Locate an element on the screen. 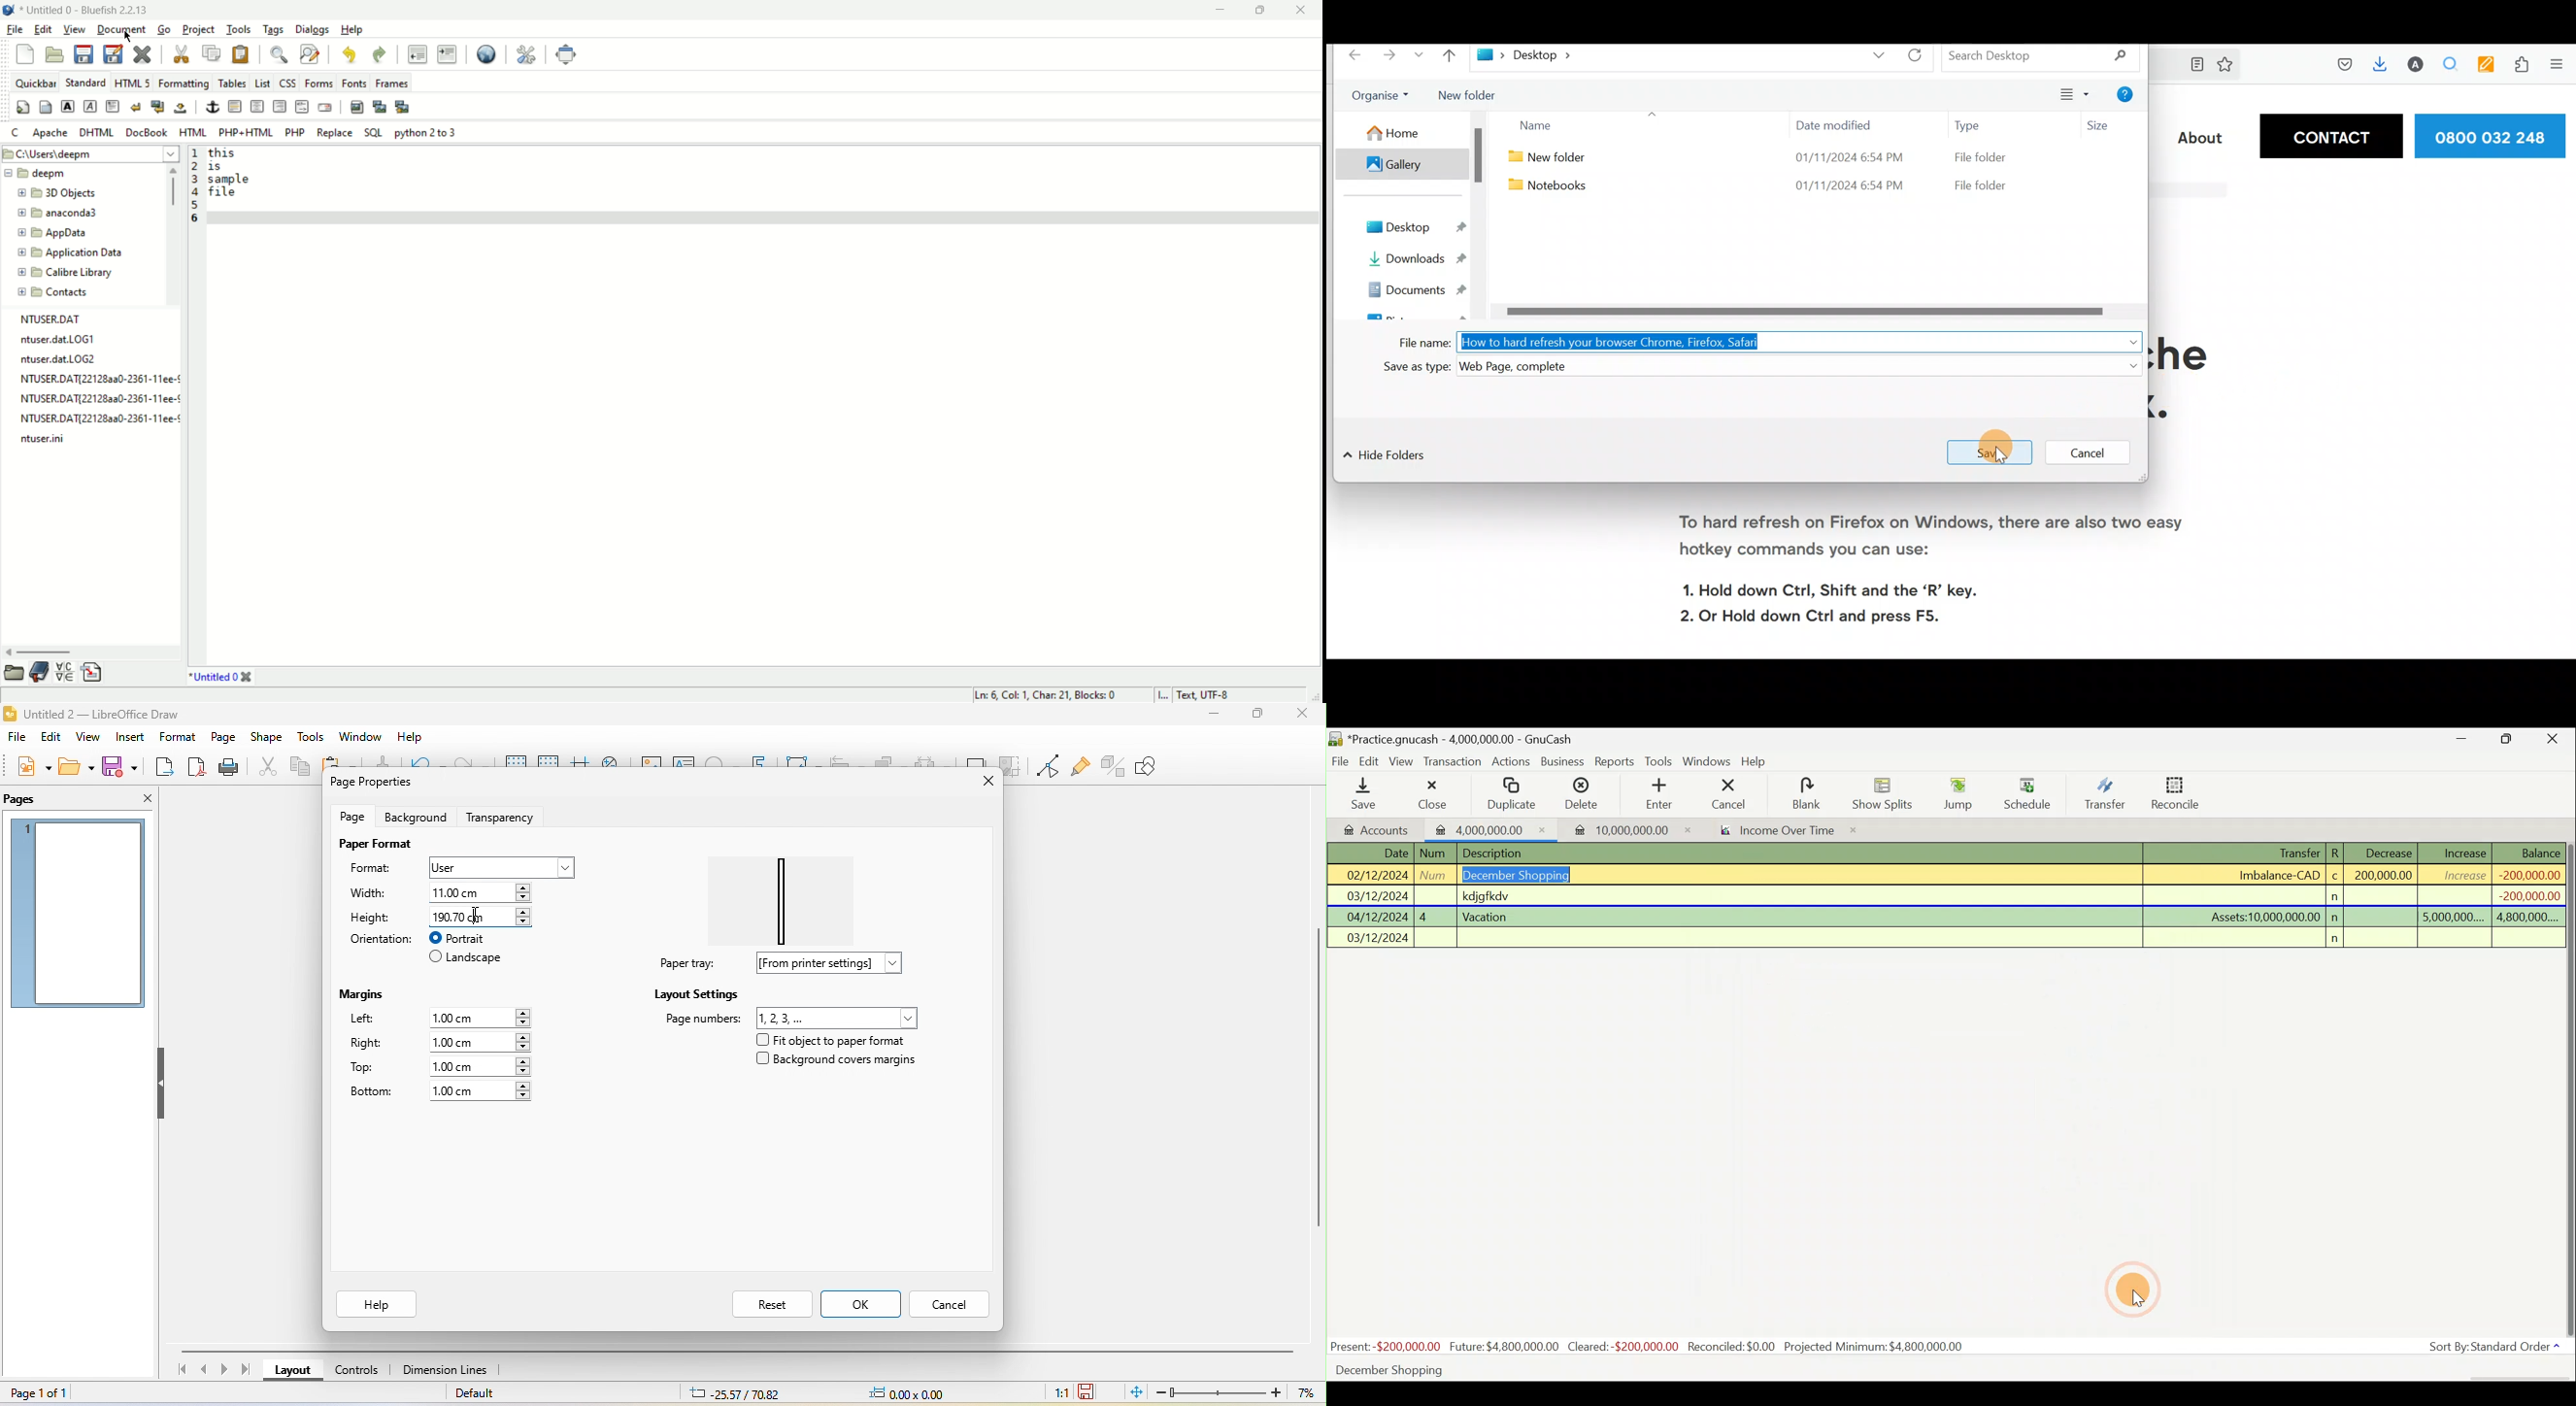 This screenshot has height=1428, width=2576. edit is located at coordinates (45, 29).